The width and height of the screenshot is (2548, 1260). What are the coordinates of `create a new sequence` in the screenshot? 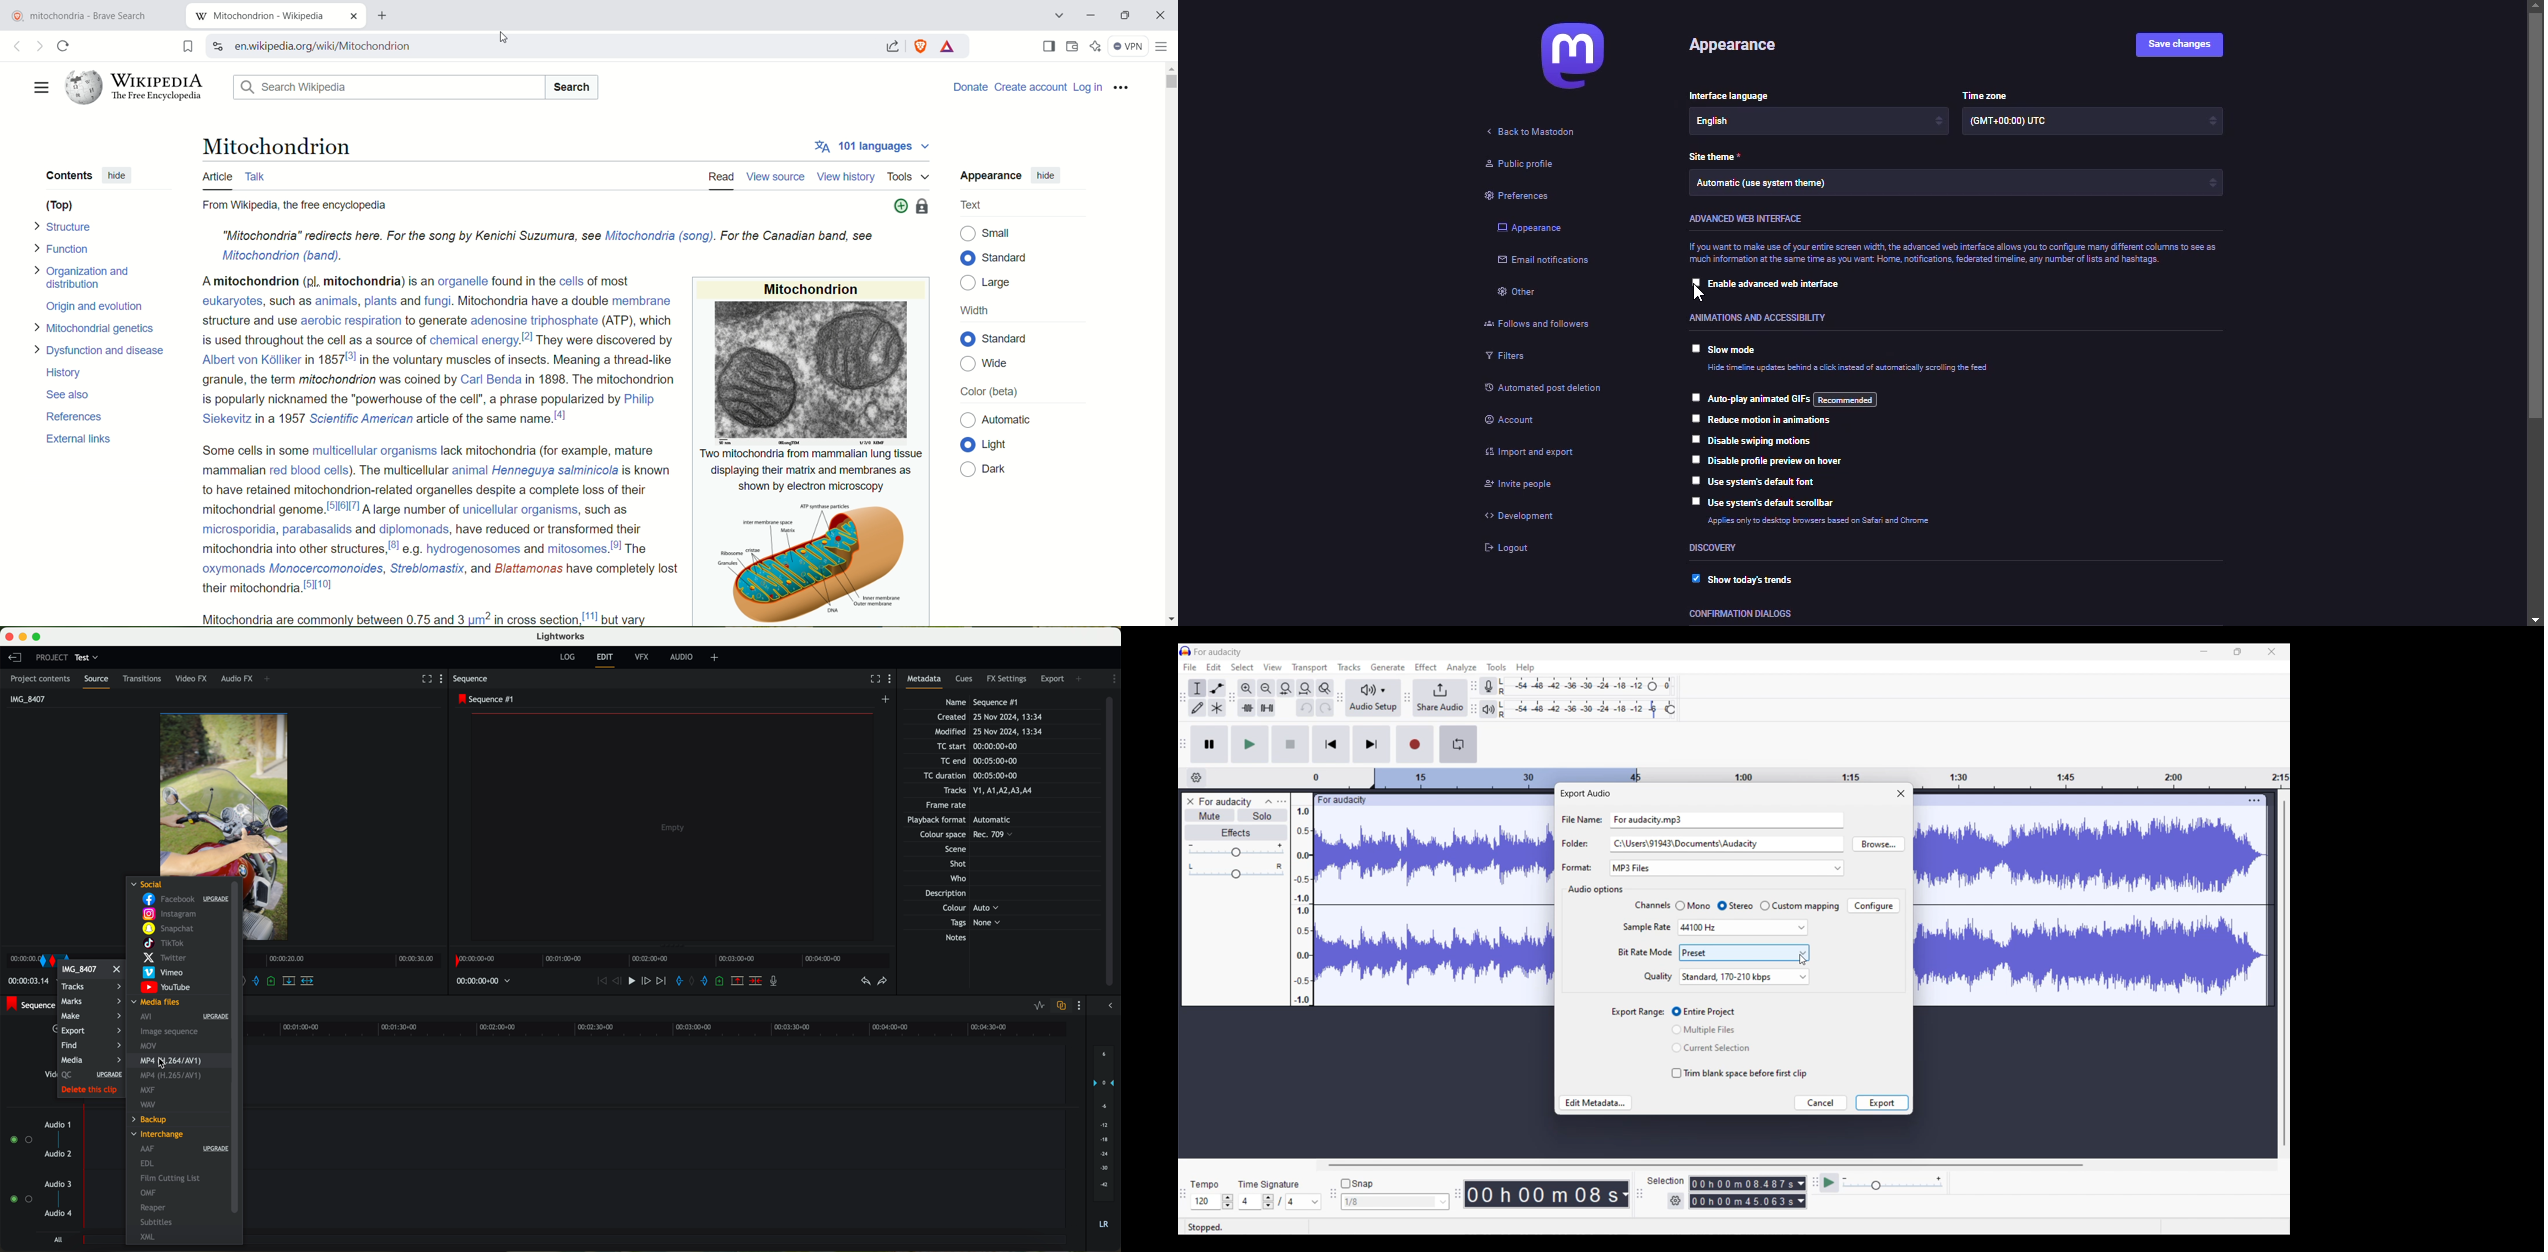 It's located at (886, 700).